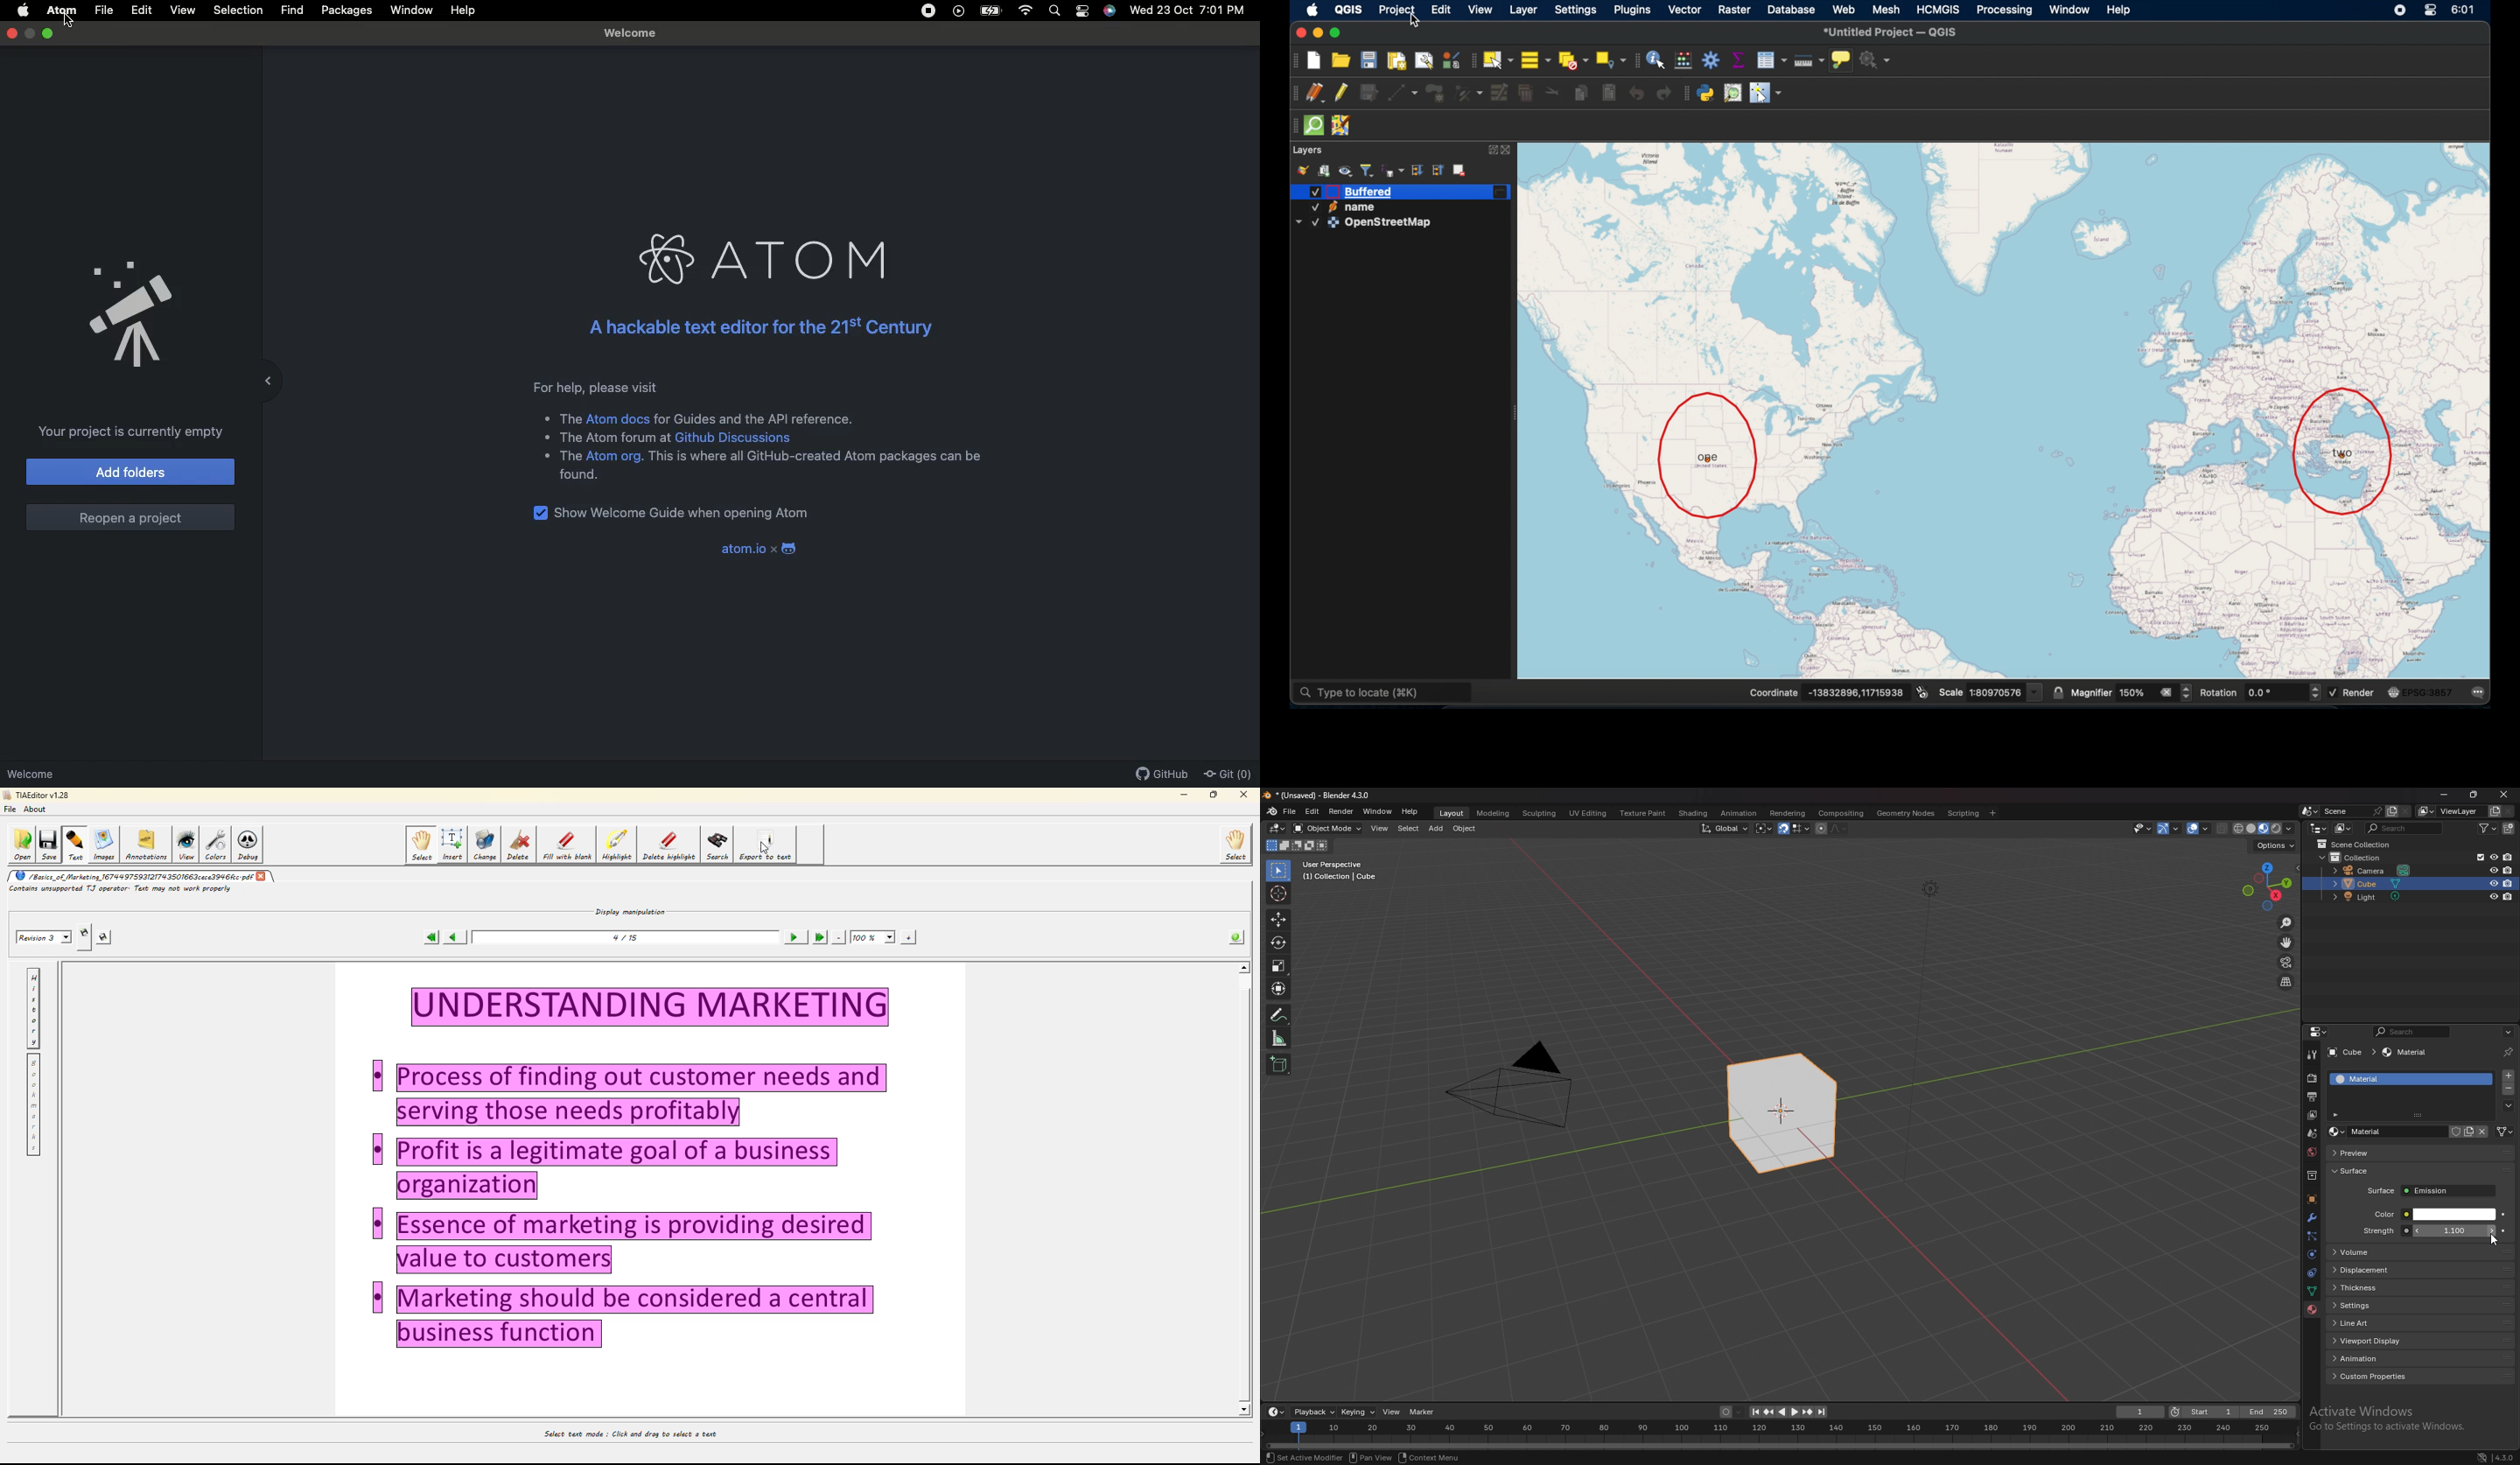 The width and height of the screenshot is (2520, 1484). I want to click on show statistical summary, so click(1739, 59).